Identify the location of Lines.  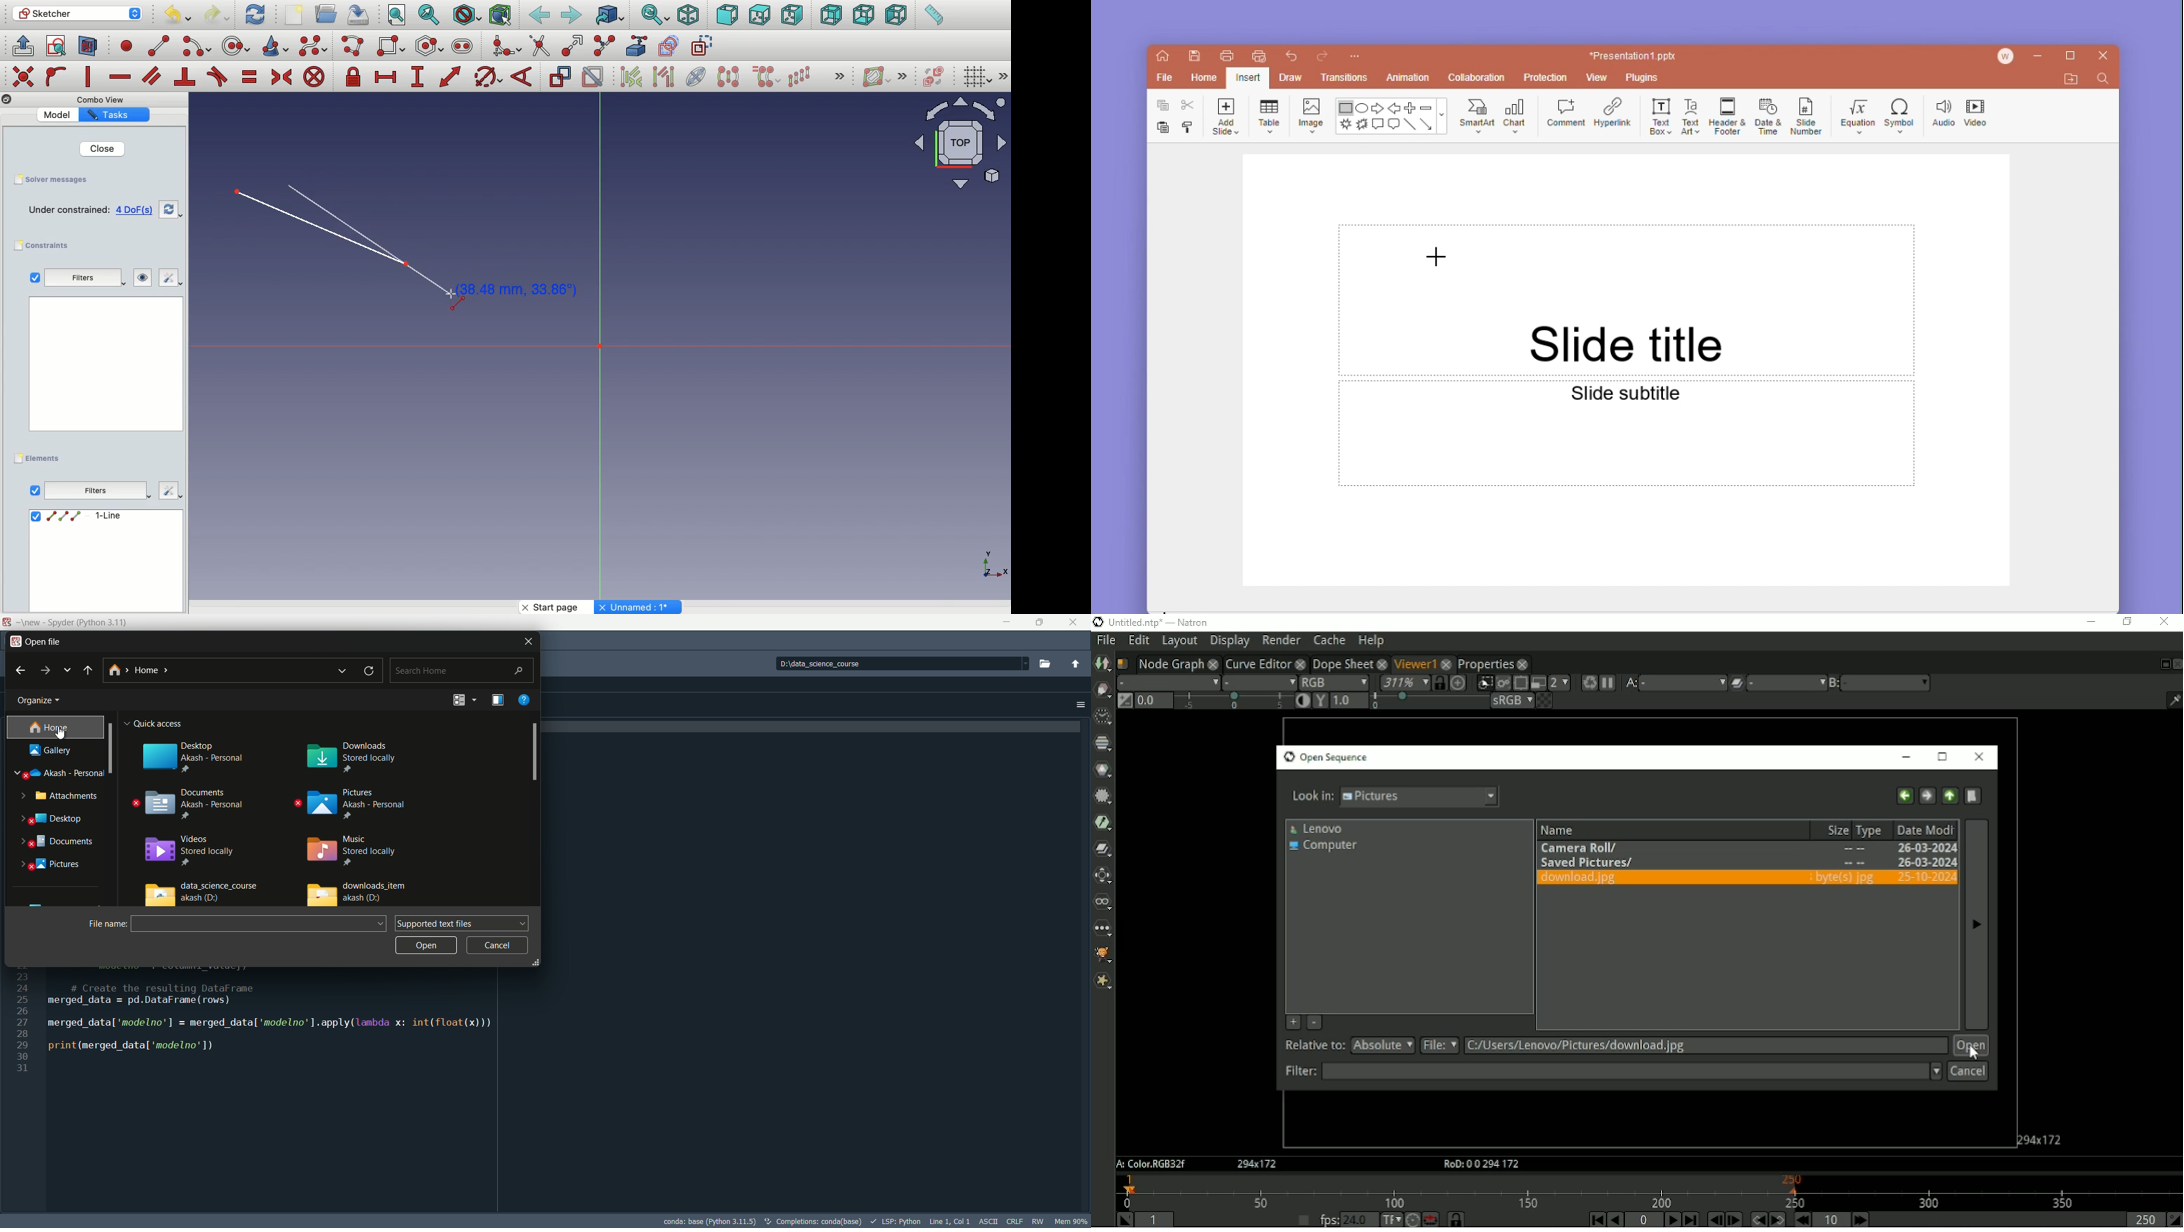
(325, 230).